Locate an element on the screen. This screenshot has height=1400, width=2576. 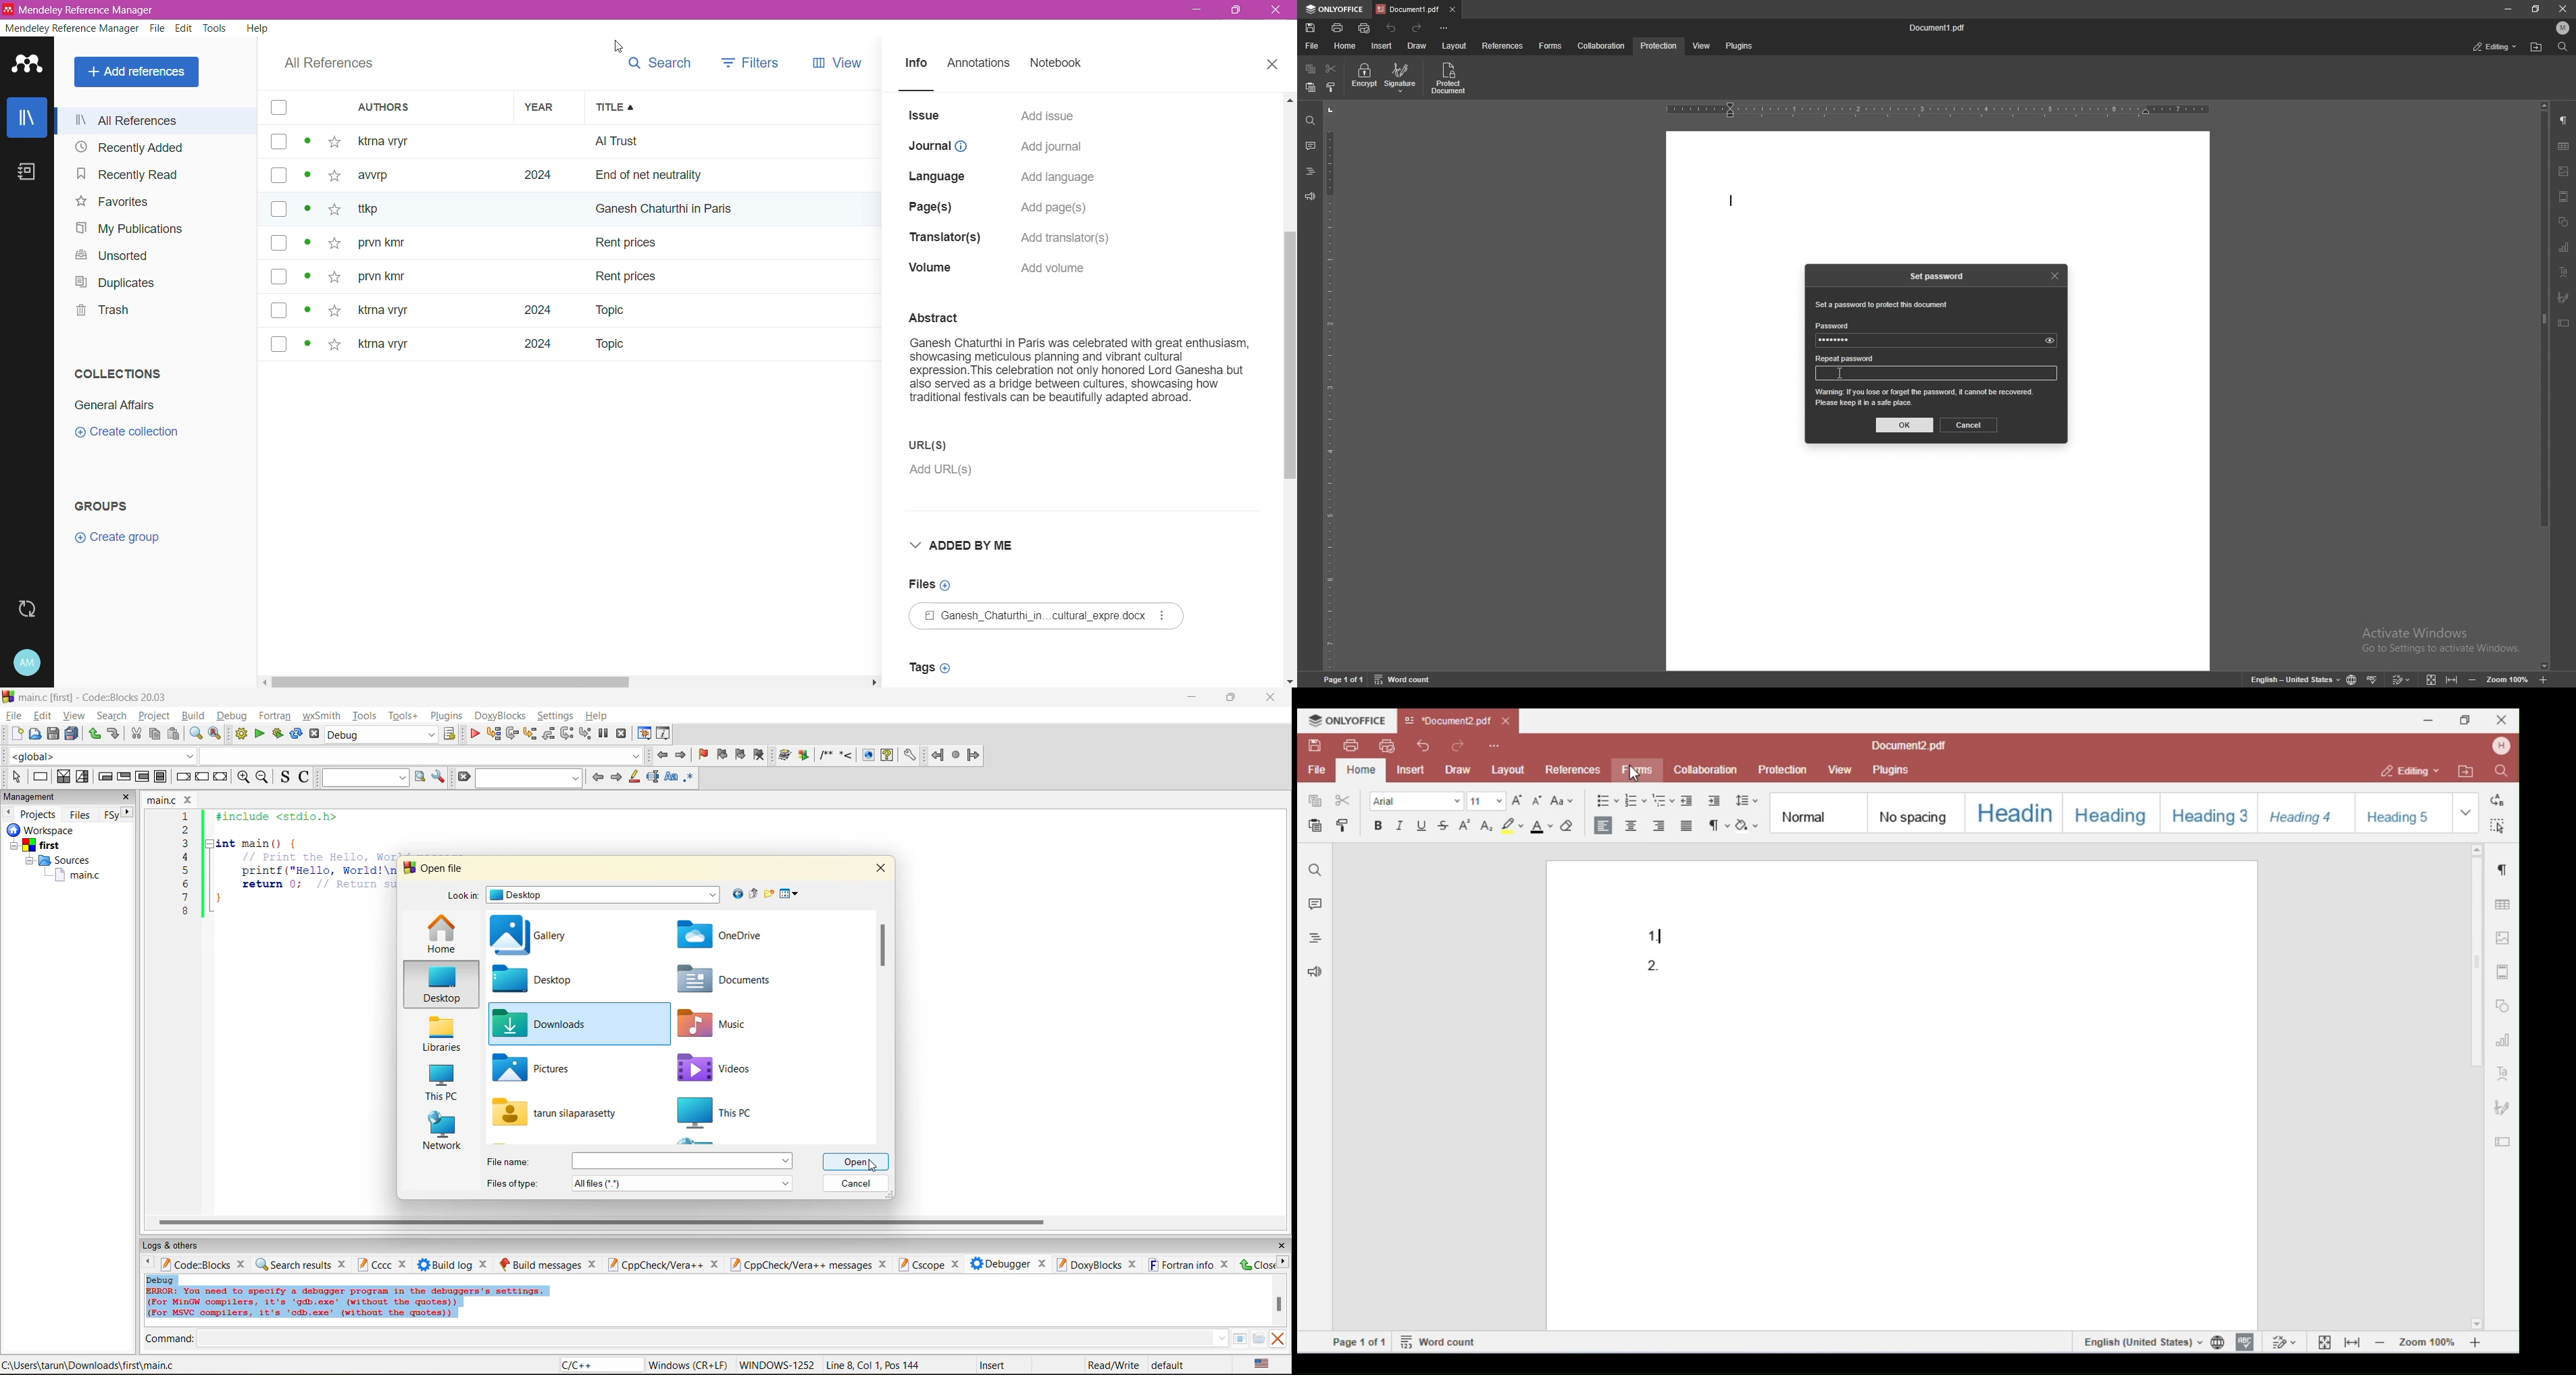
run to cursor is located at coordinates (493, 734).